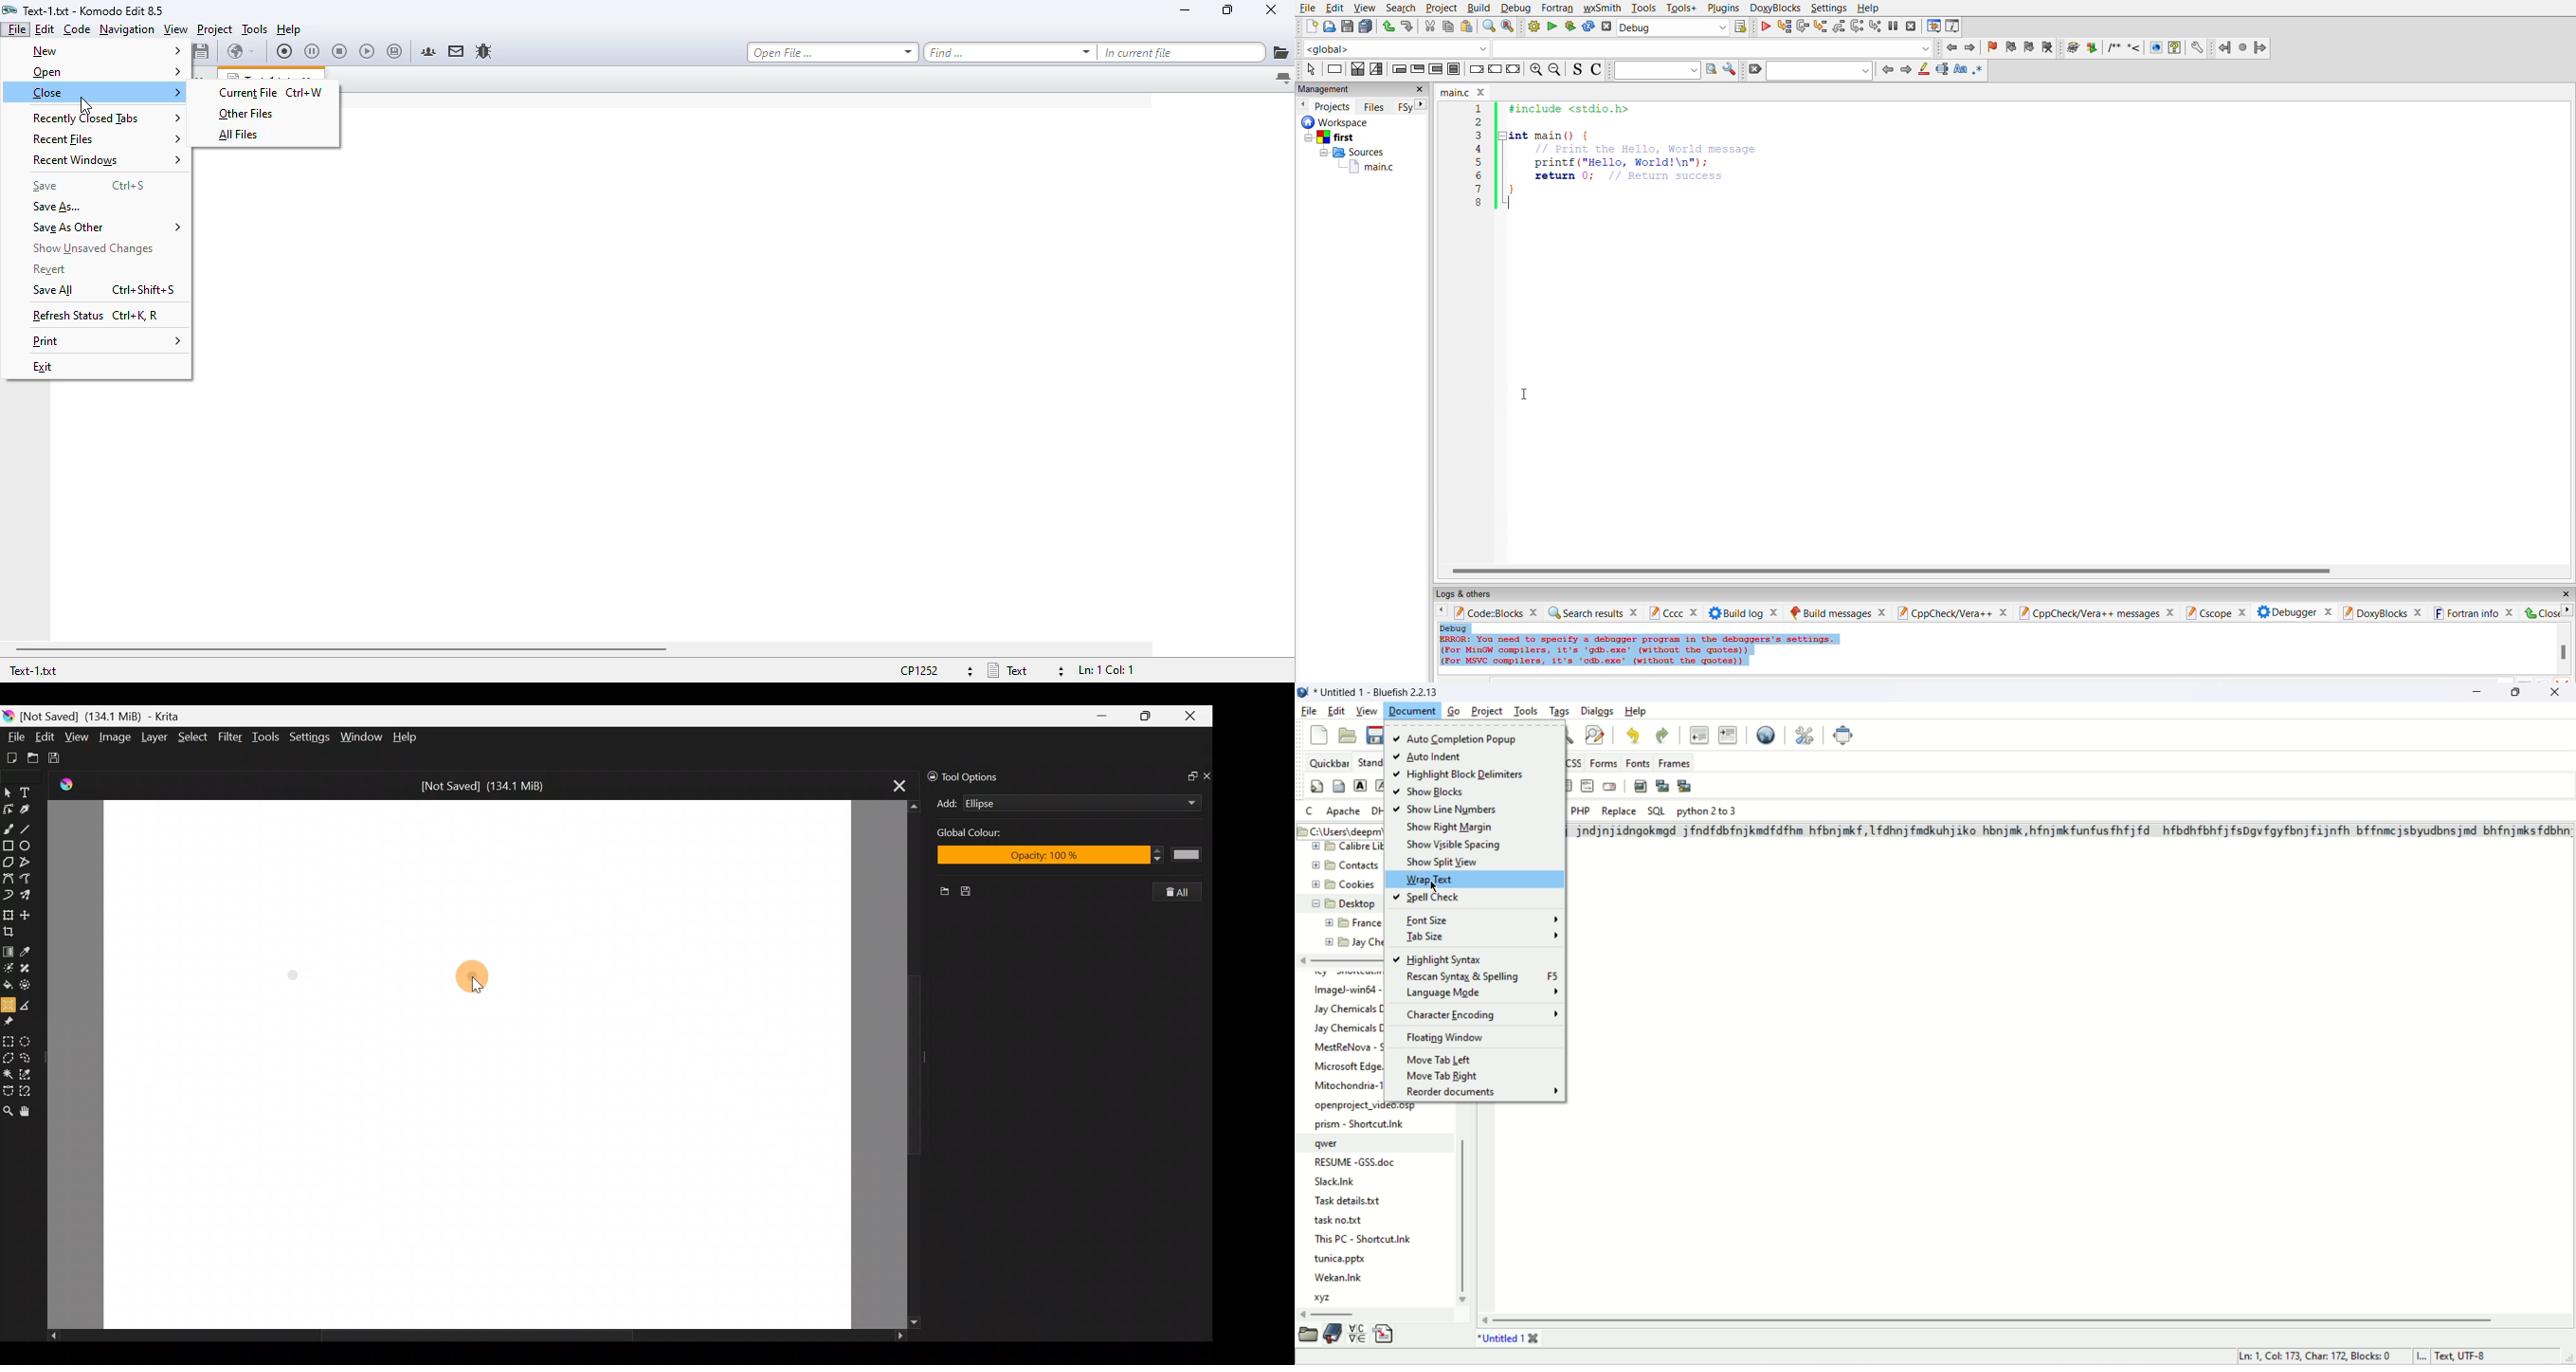  I want to click on Assistant tool, so click(8, 1004).